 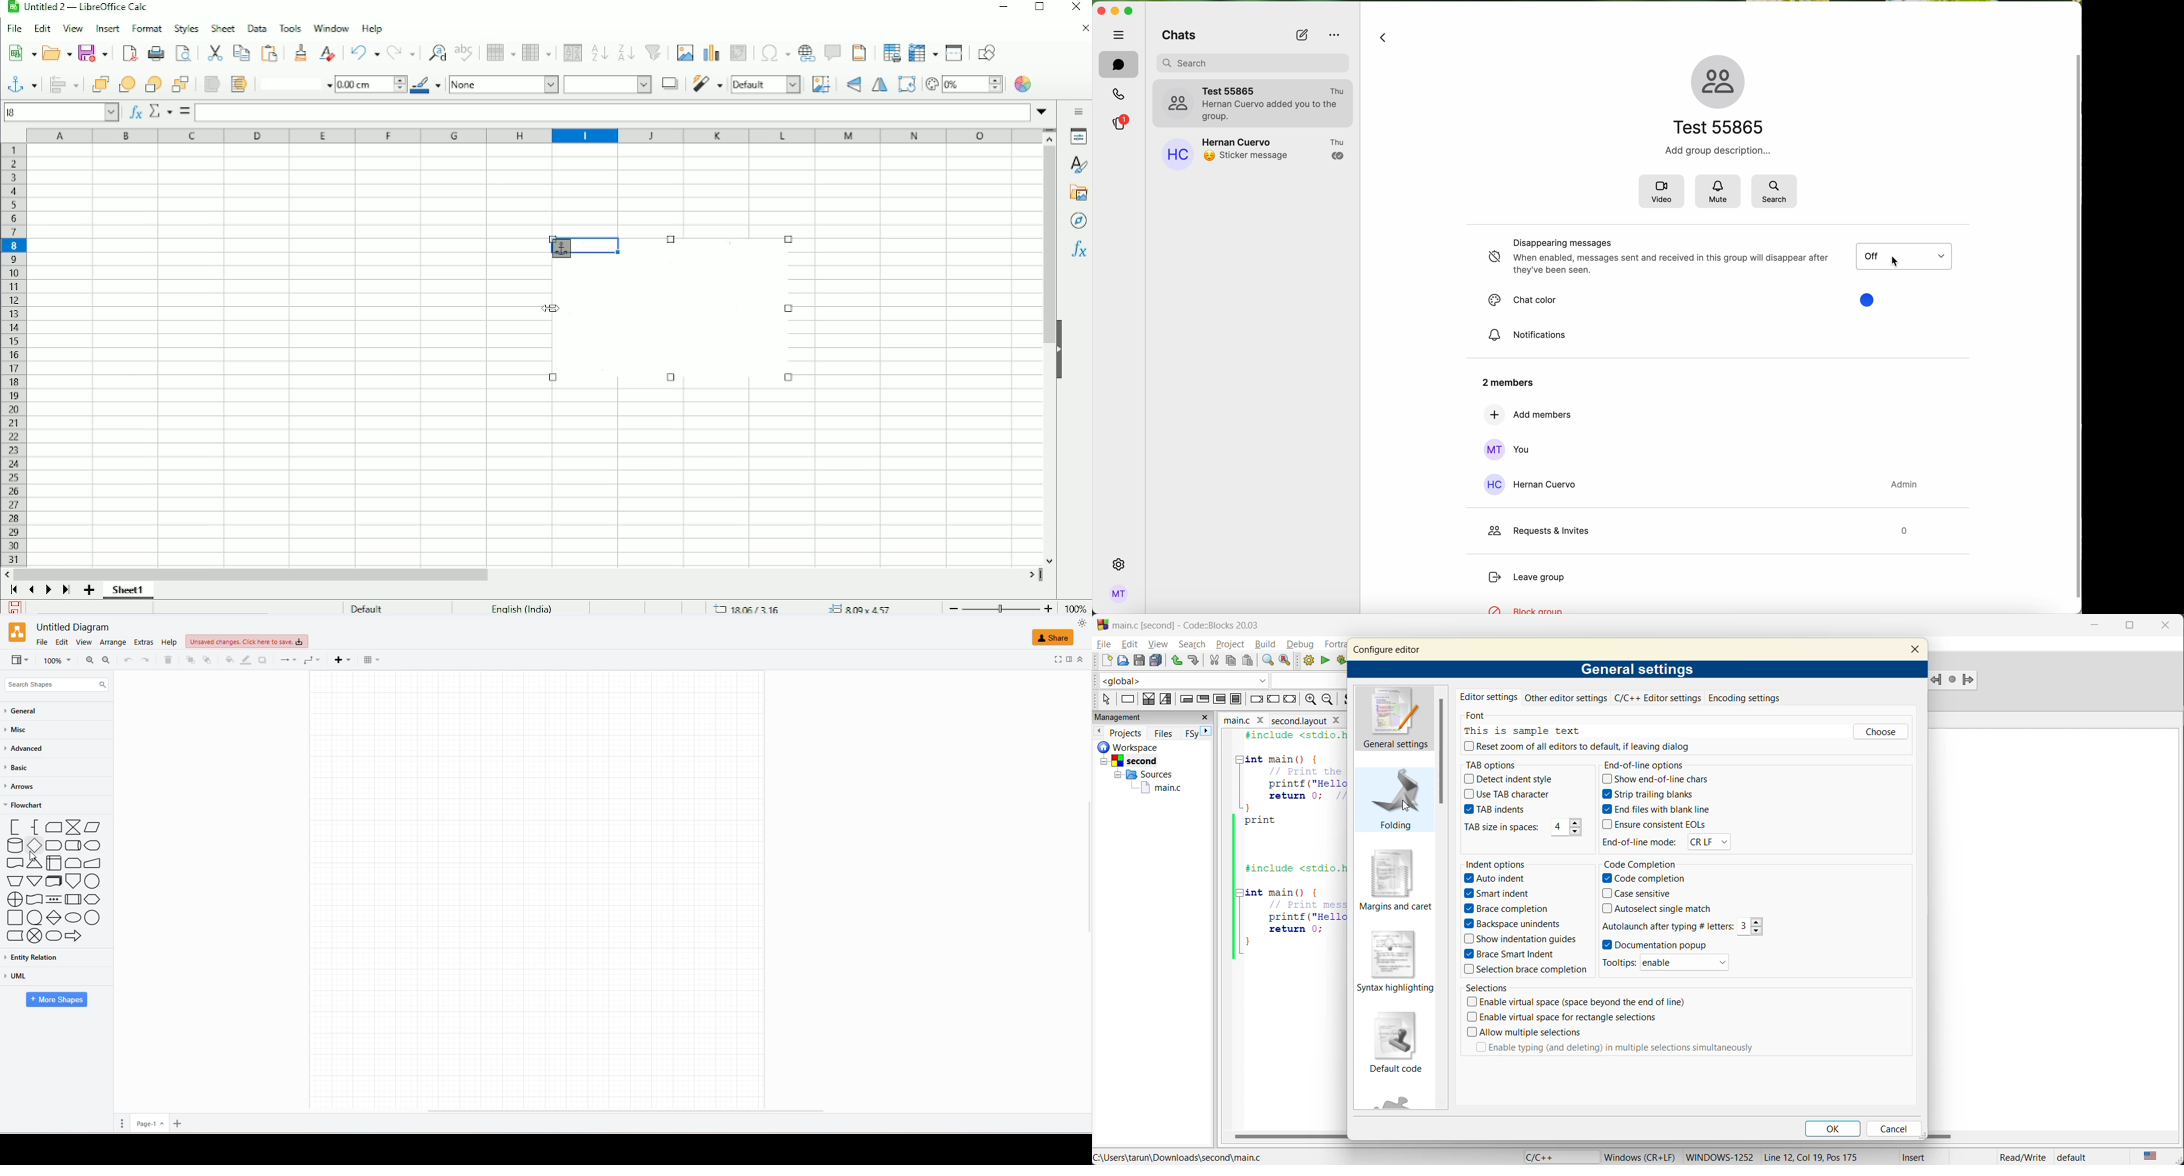 What do you see at coordinates (1253, 102) in the screenshot?
I see `test 55865 group` at bounding box center [1253, 102].